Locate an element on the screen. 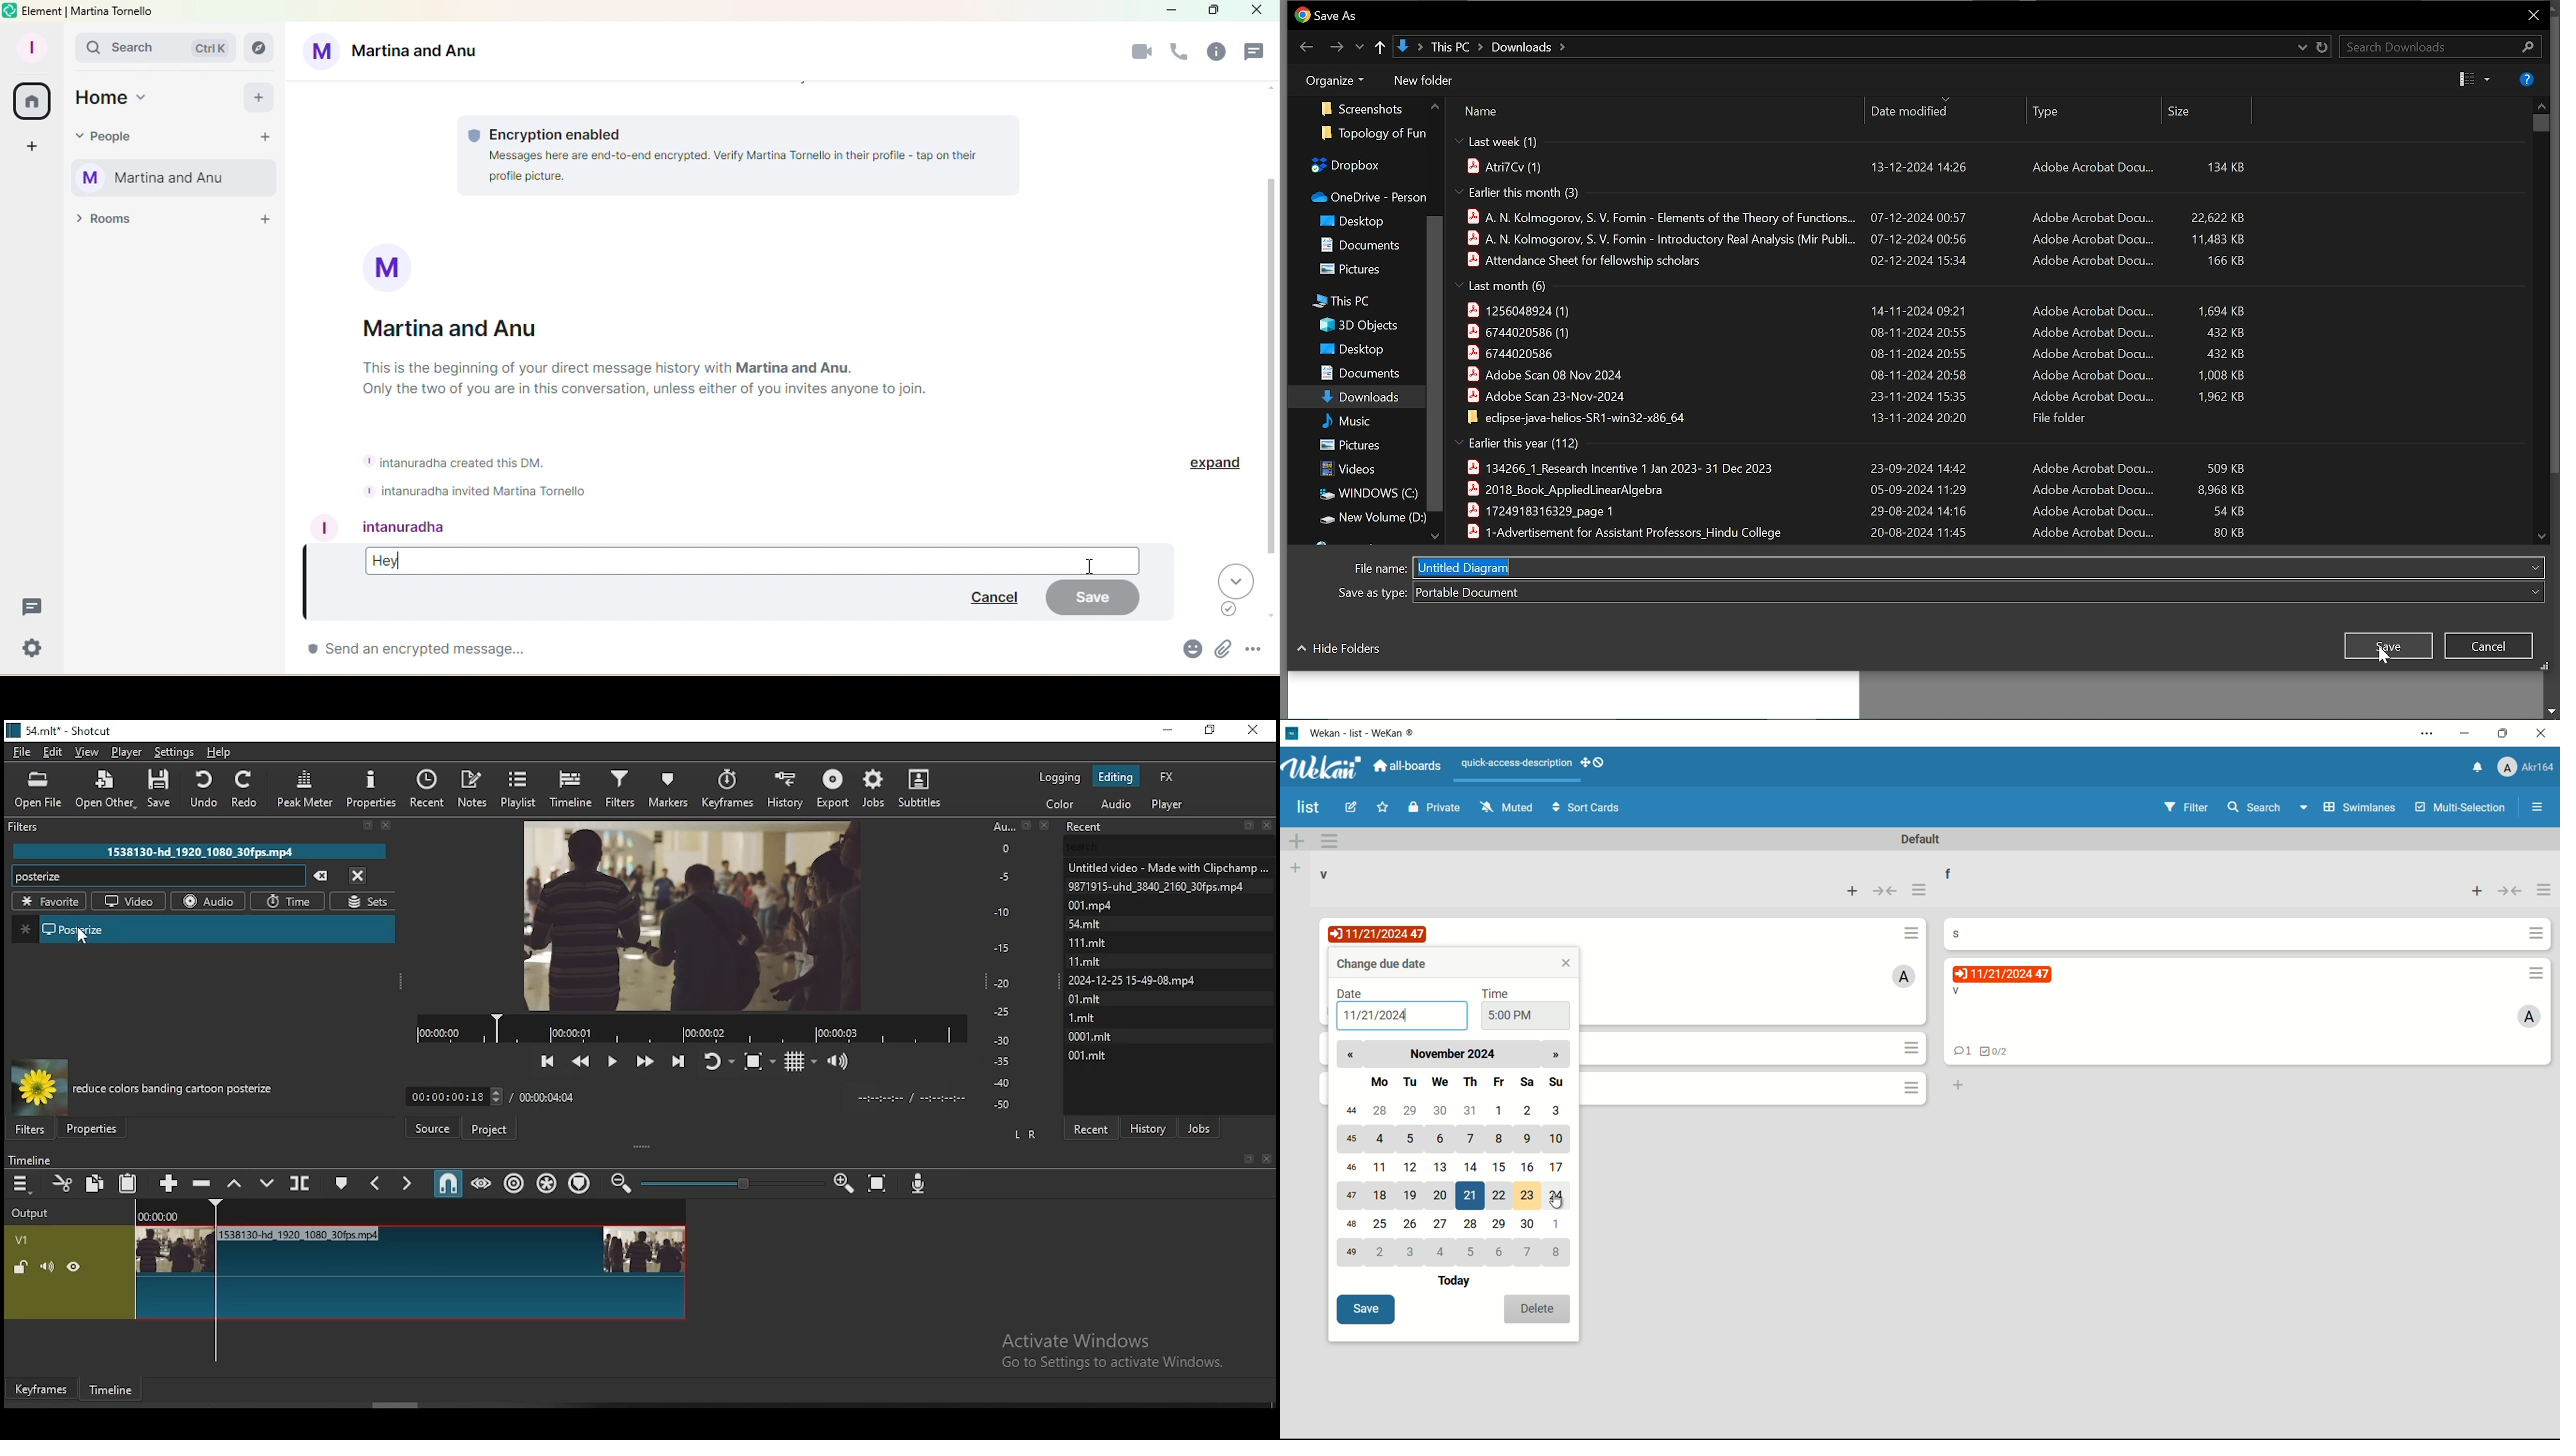 The width and height of the screenshot is (2576, 1456). 05-09-2024 11:29 is located at coordinates (1913, 491).